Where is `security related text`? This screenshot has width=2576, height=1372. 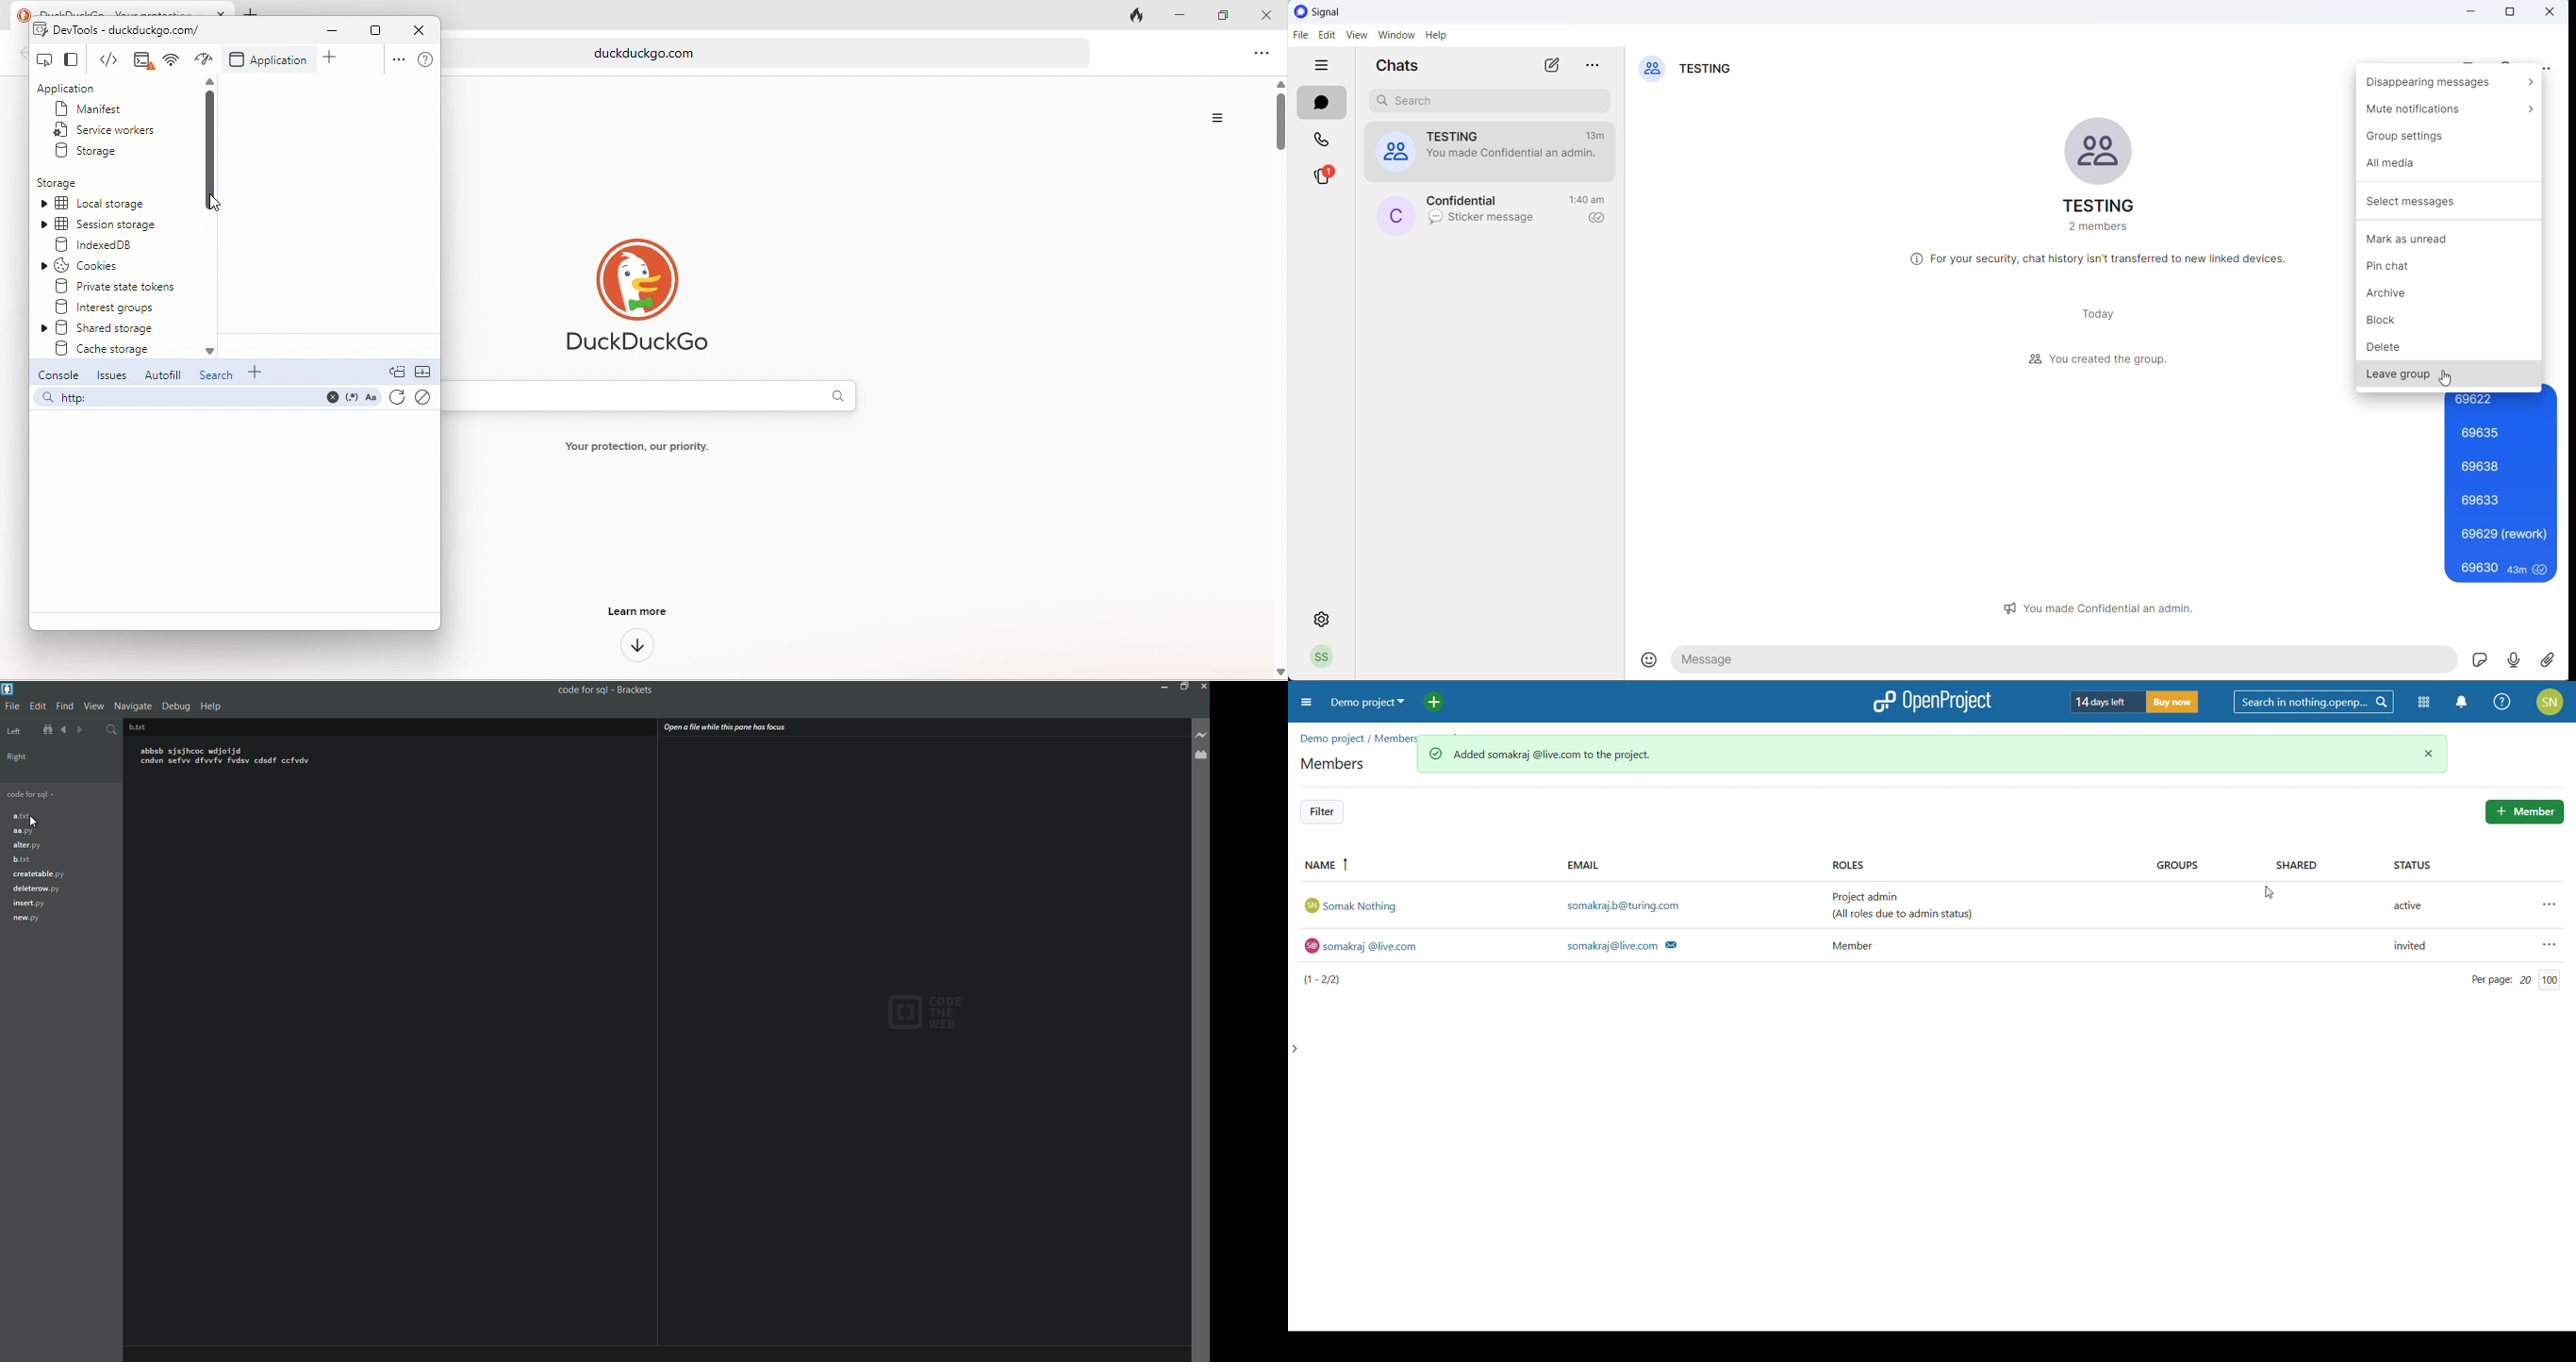 security related text is located at coordinates (2101, 260).